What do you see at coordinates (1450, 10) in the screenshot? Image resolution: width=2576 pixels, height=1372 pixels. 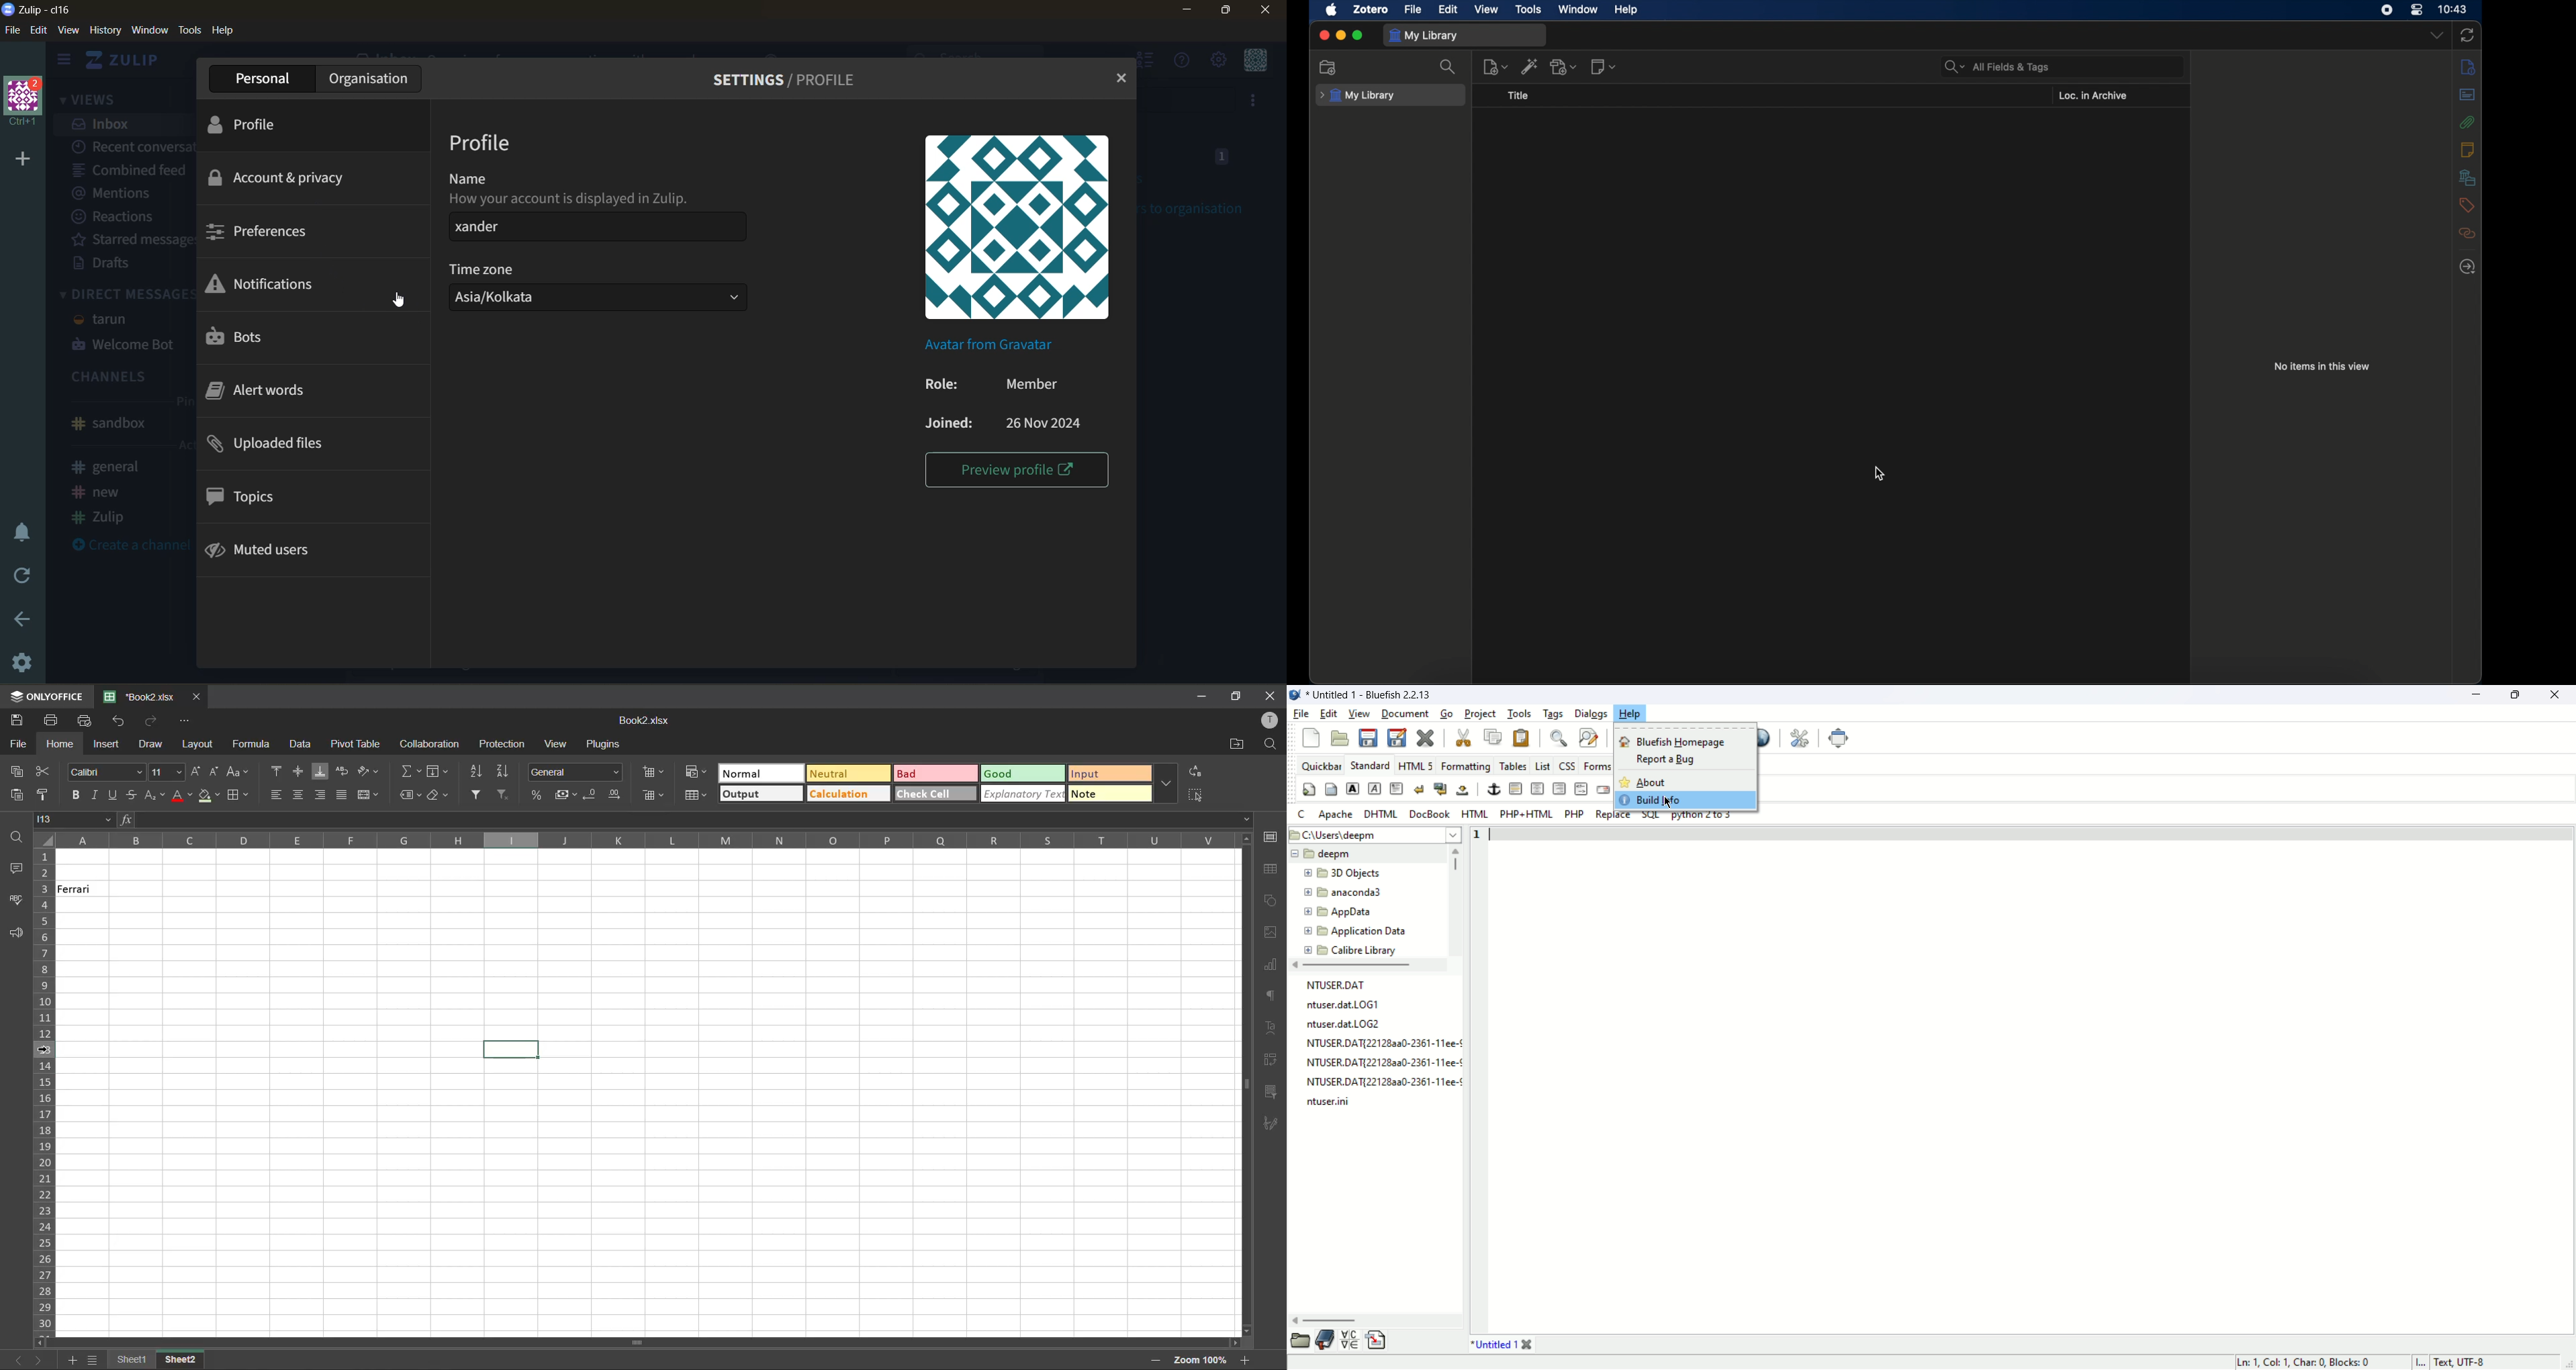 I see `edit` at bounding box center [1450, 10].